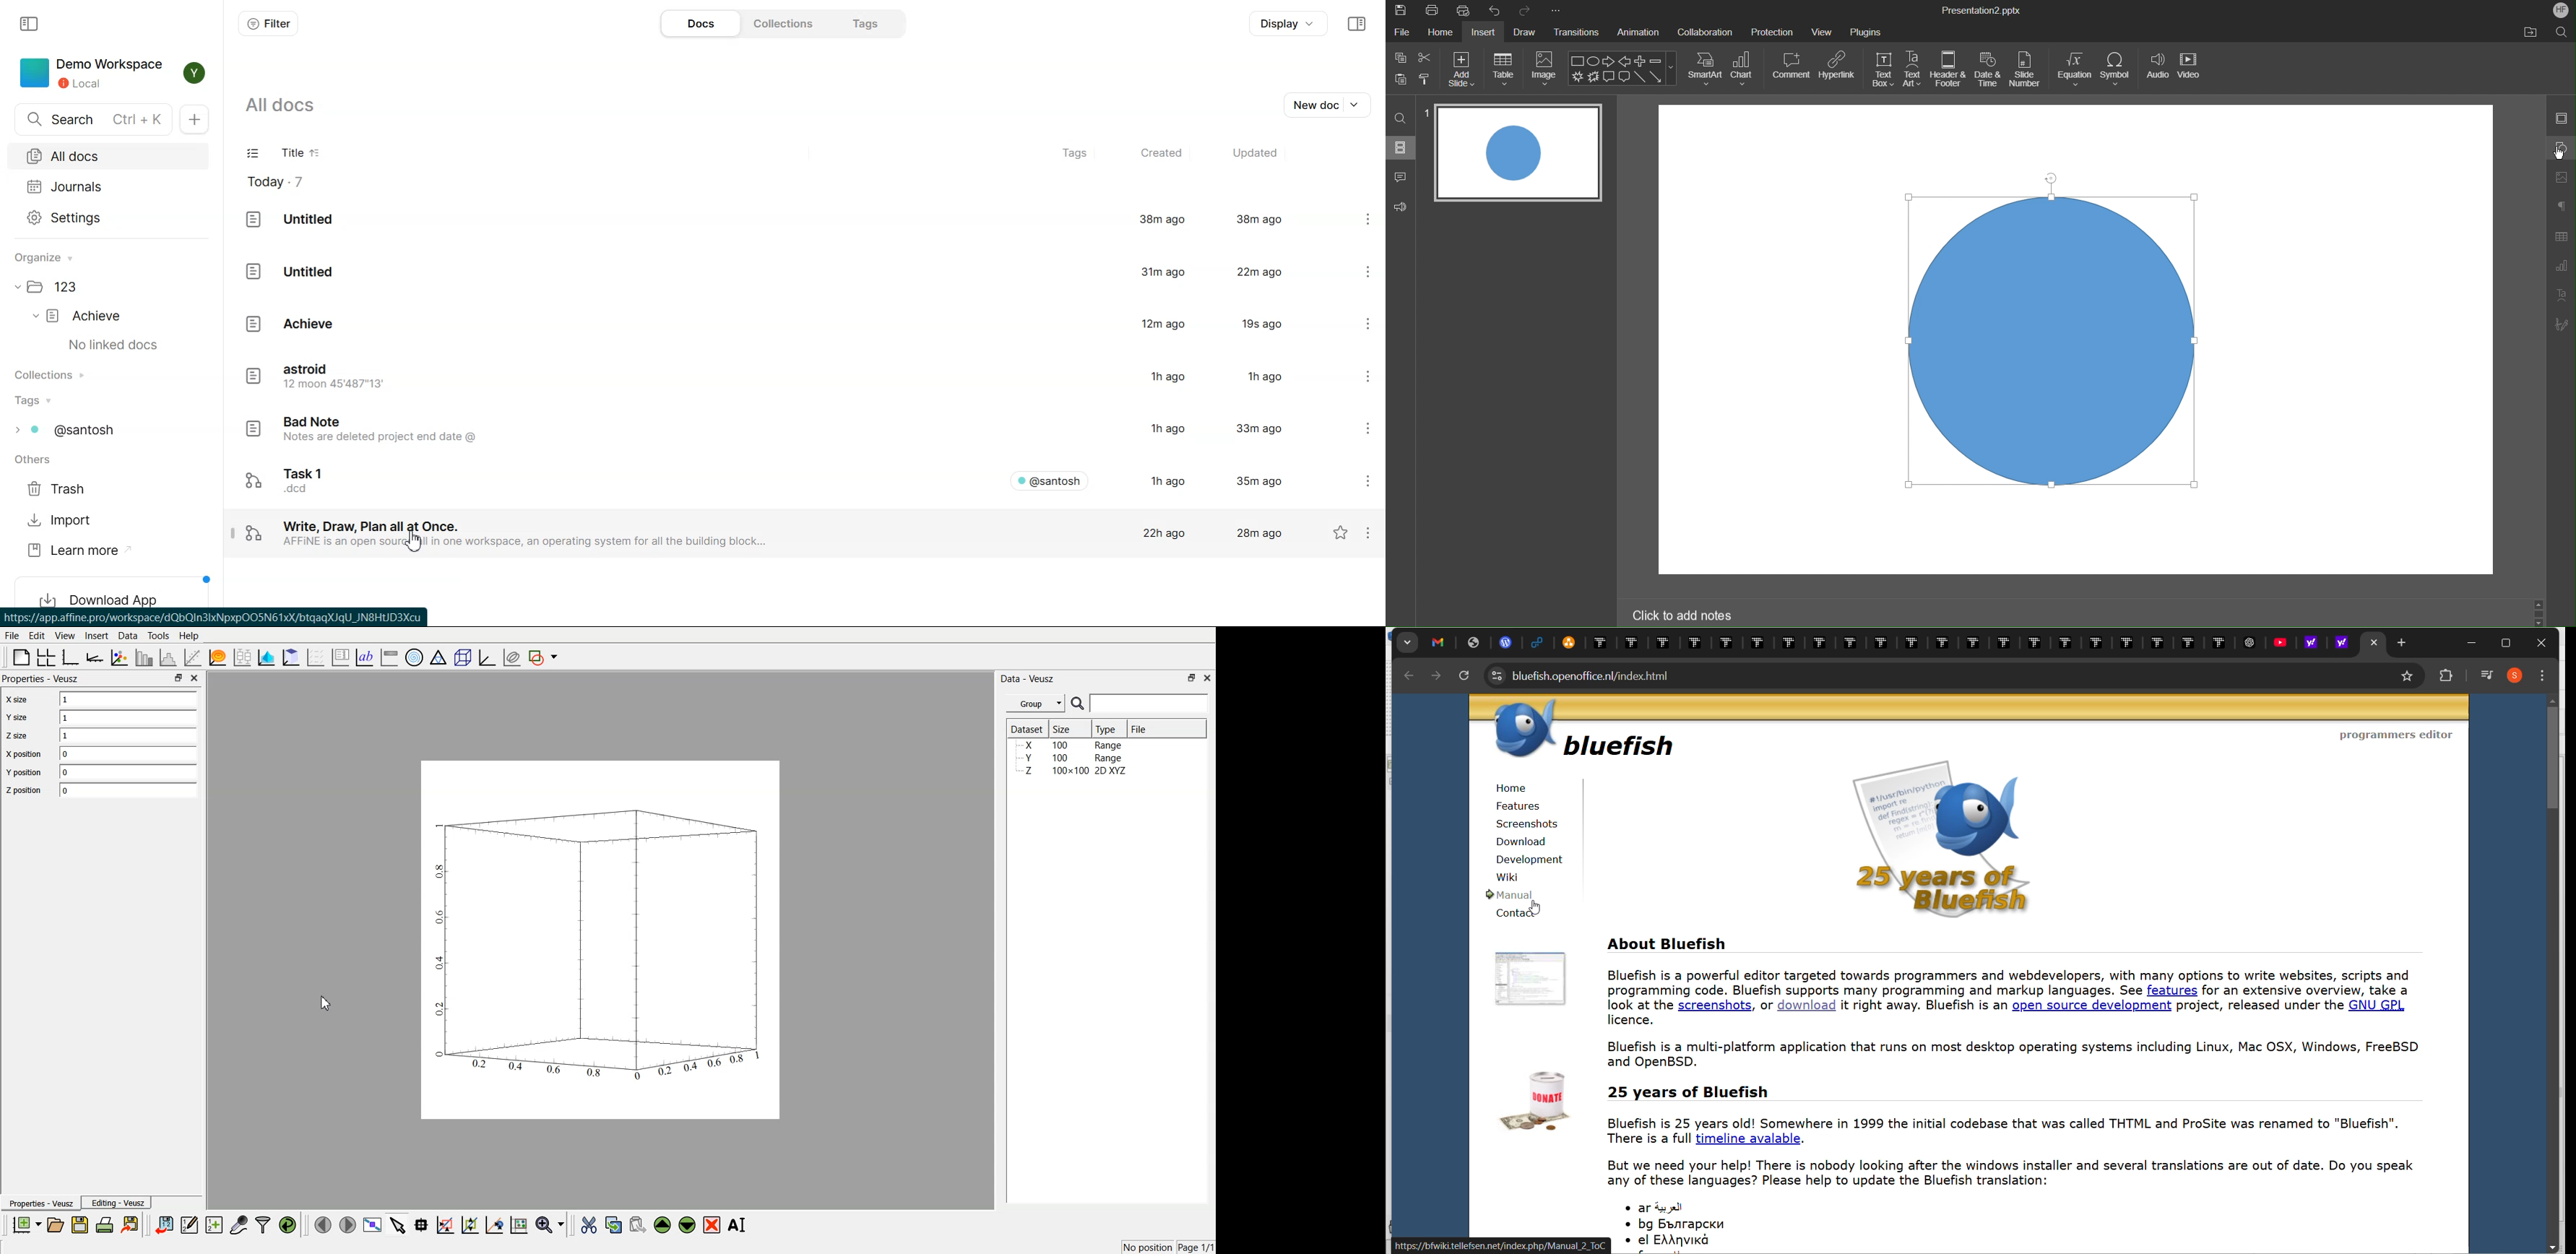 The image size is (2576, 1260). I want to click on extensions, so click(2451, 677).